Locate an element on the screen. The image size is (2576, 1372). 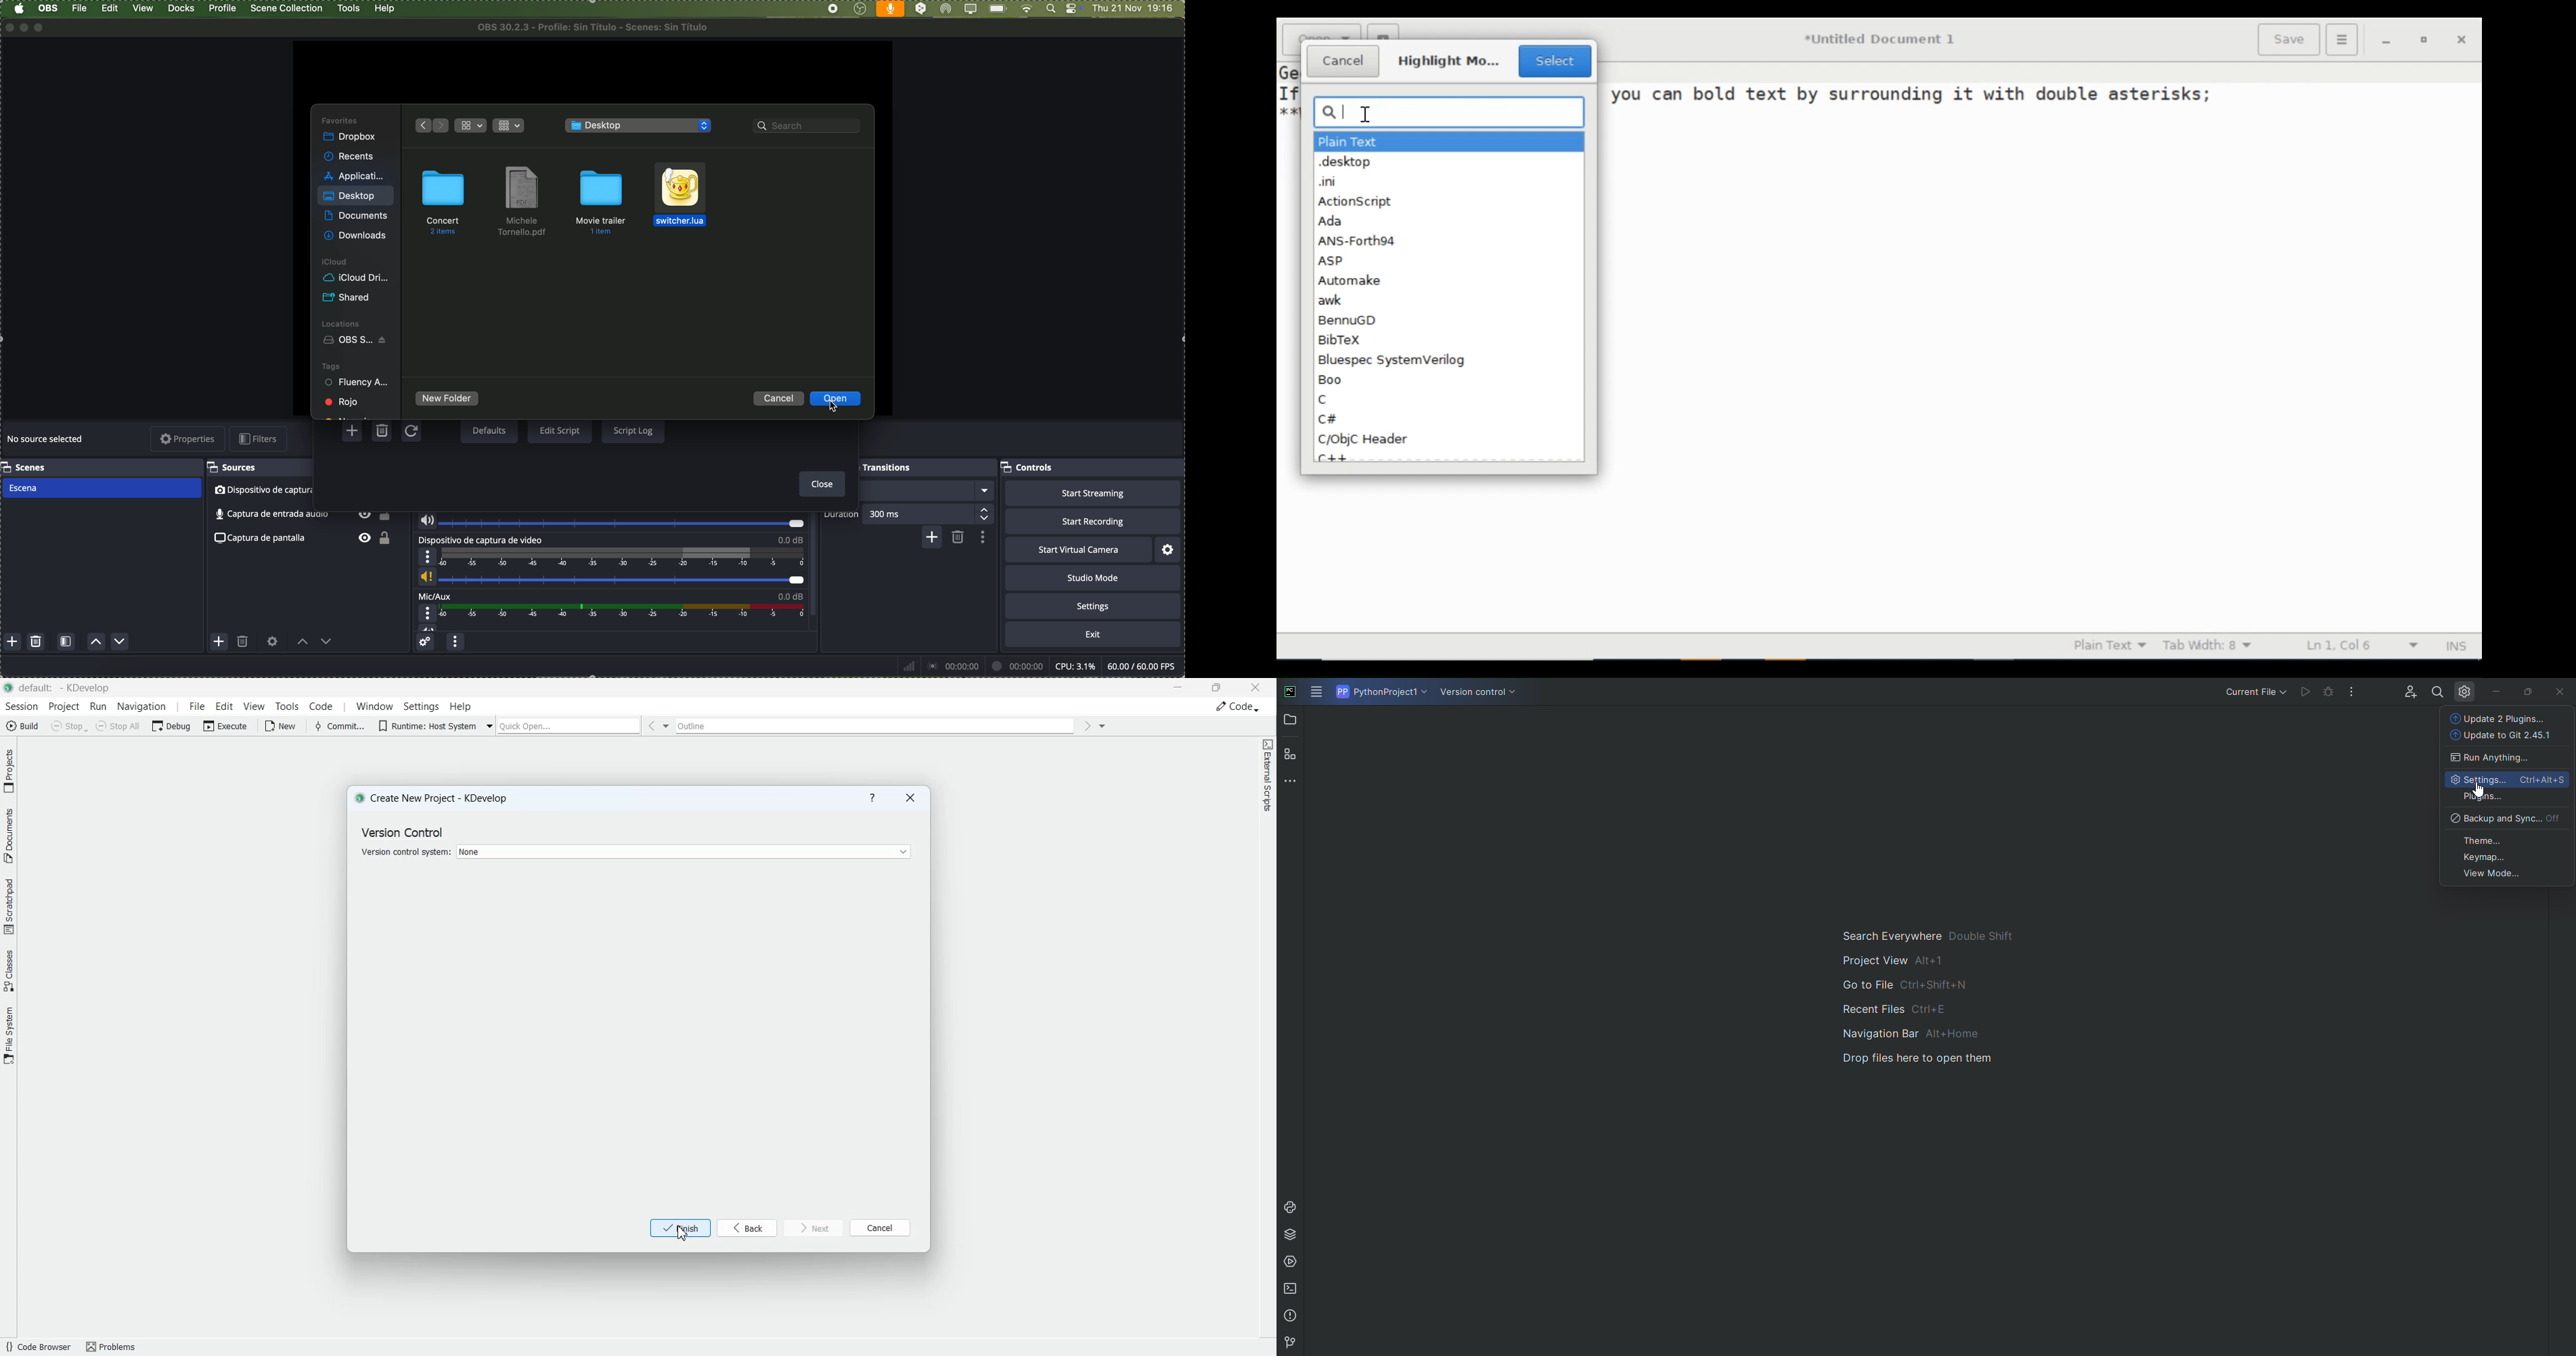
properties is located at coordinates (188, 440).